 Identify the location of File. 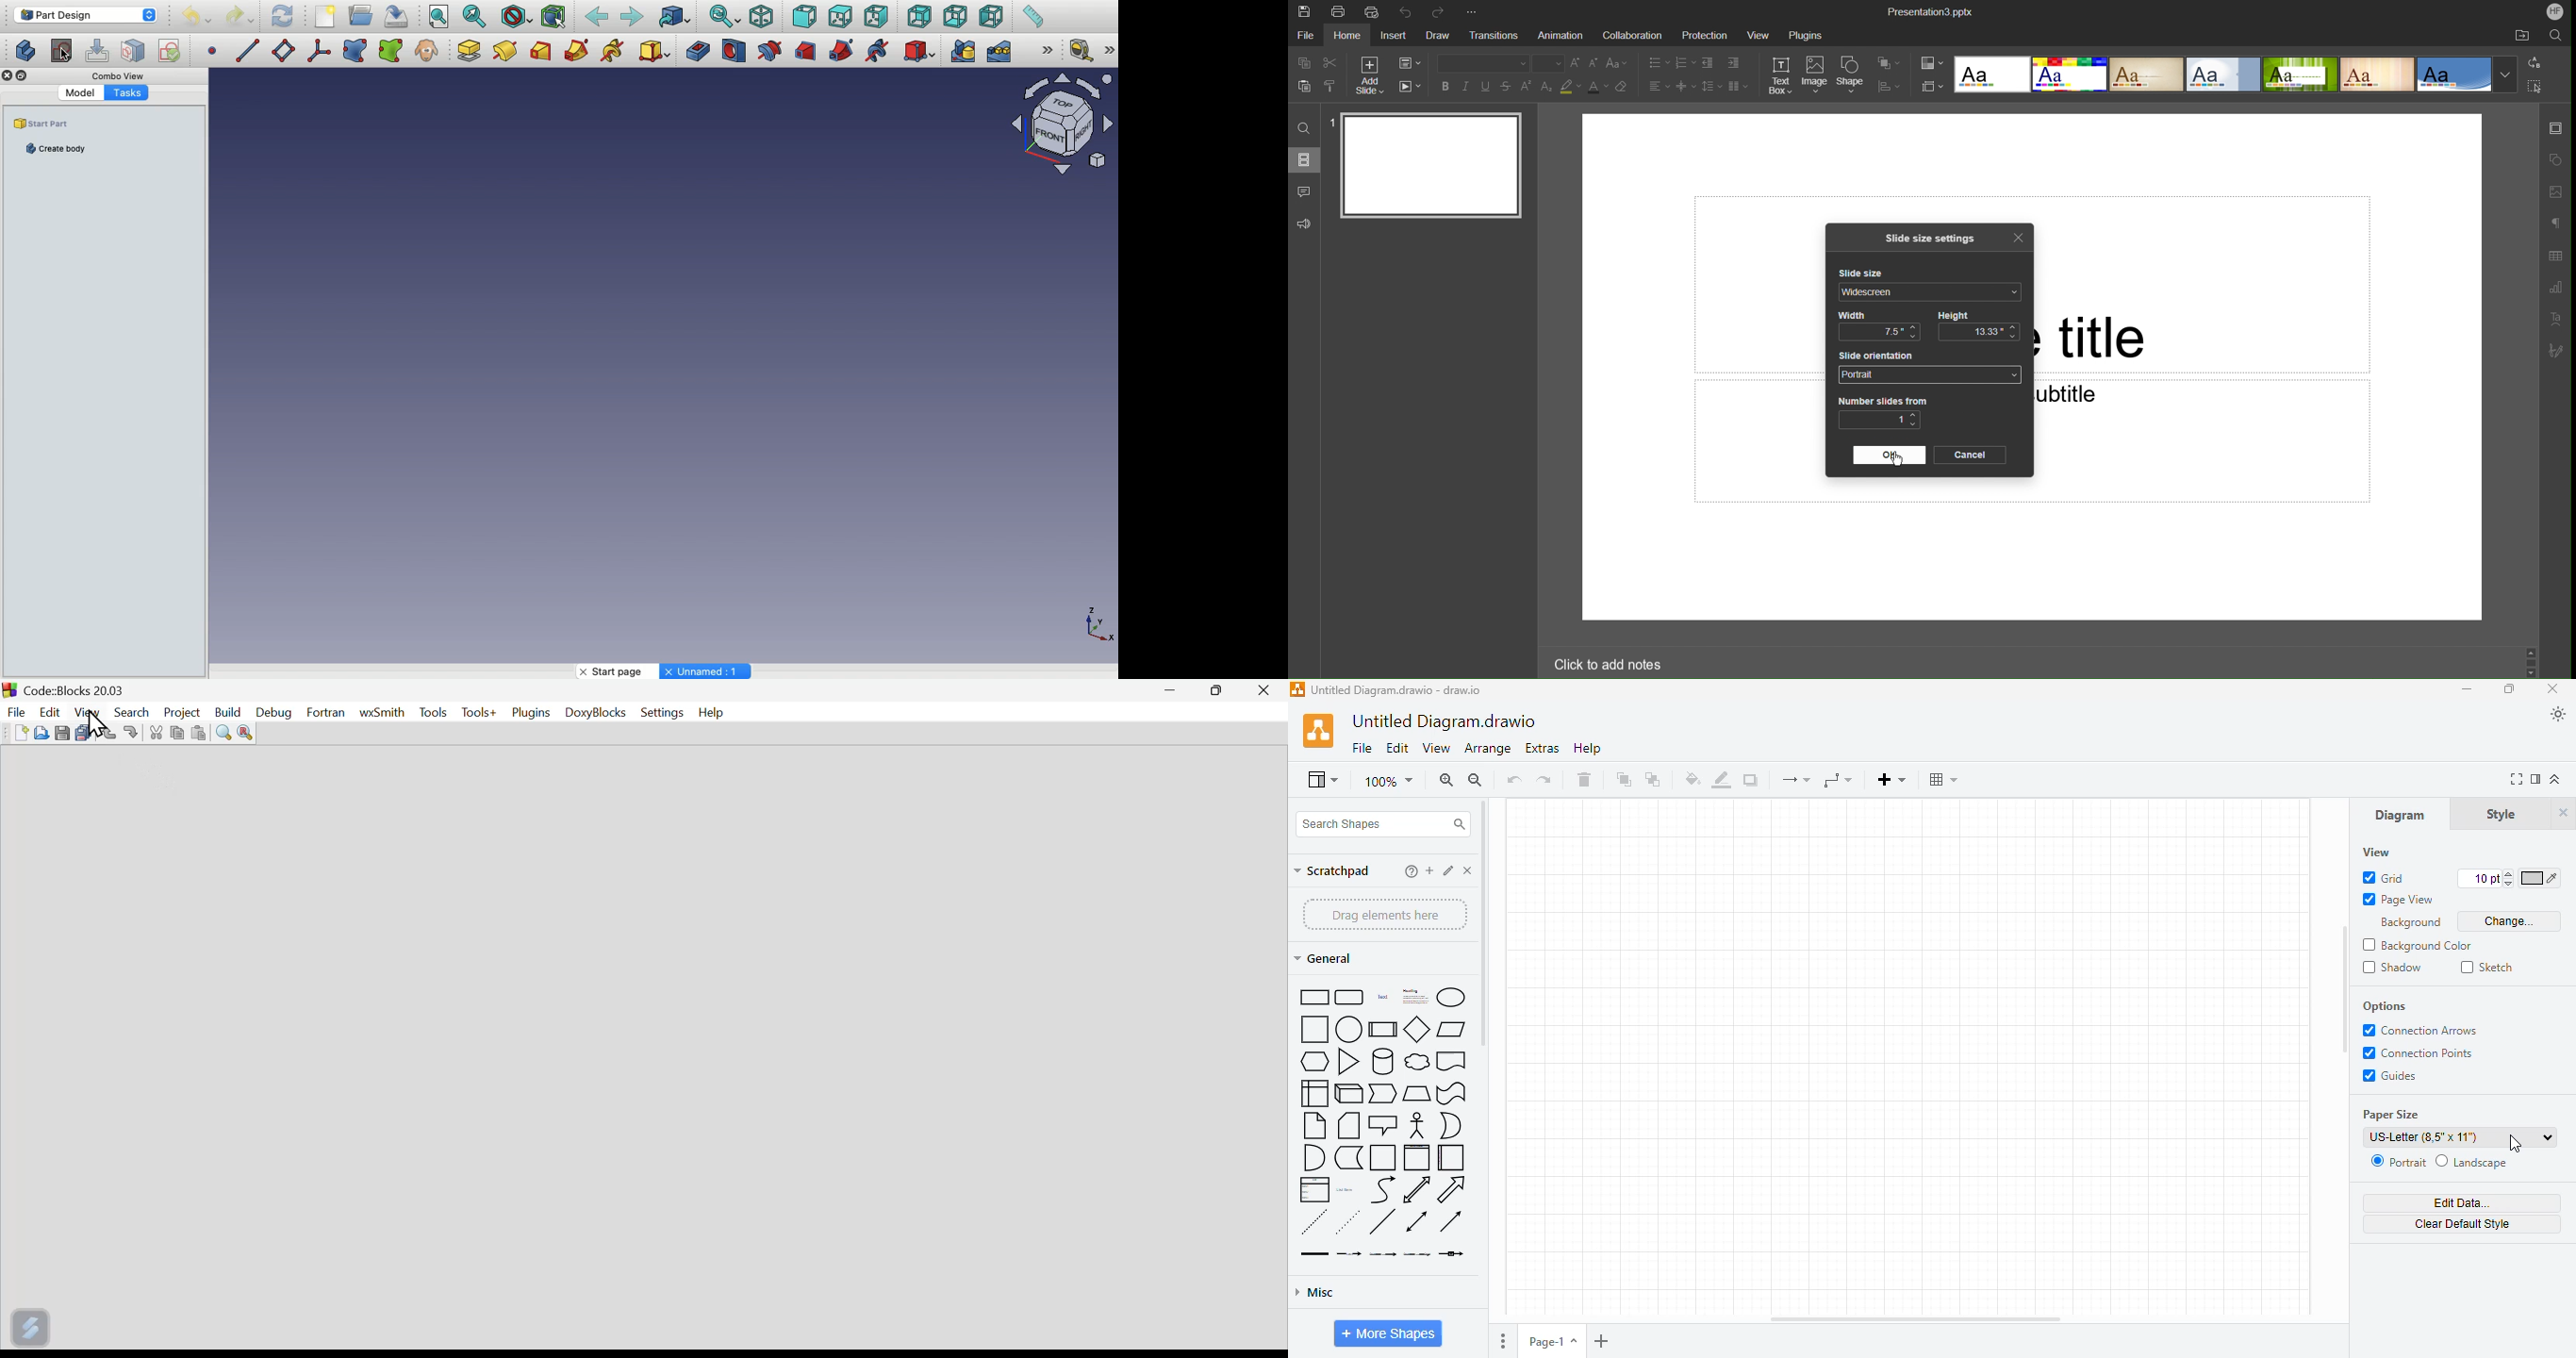
(1304, 37).